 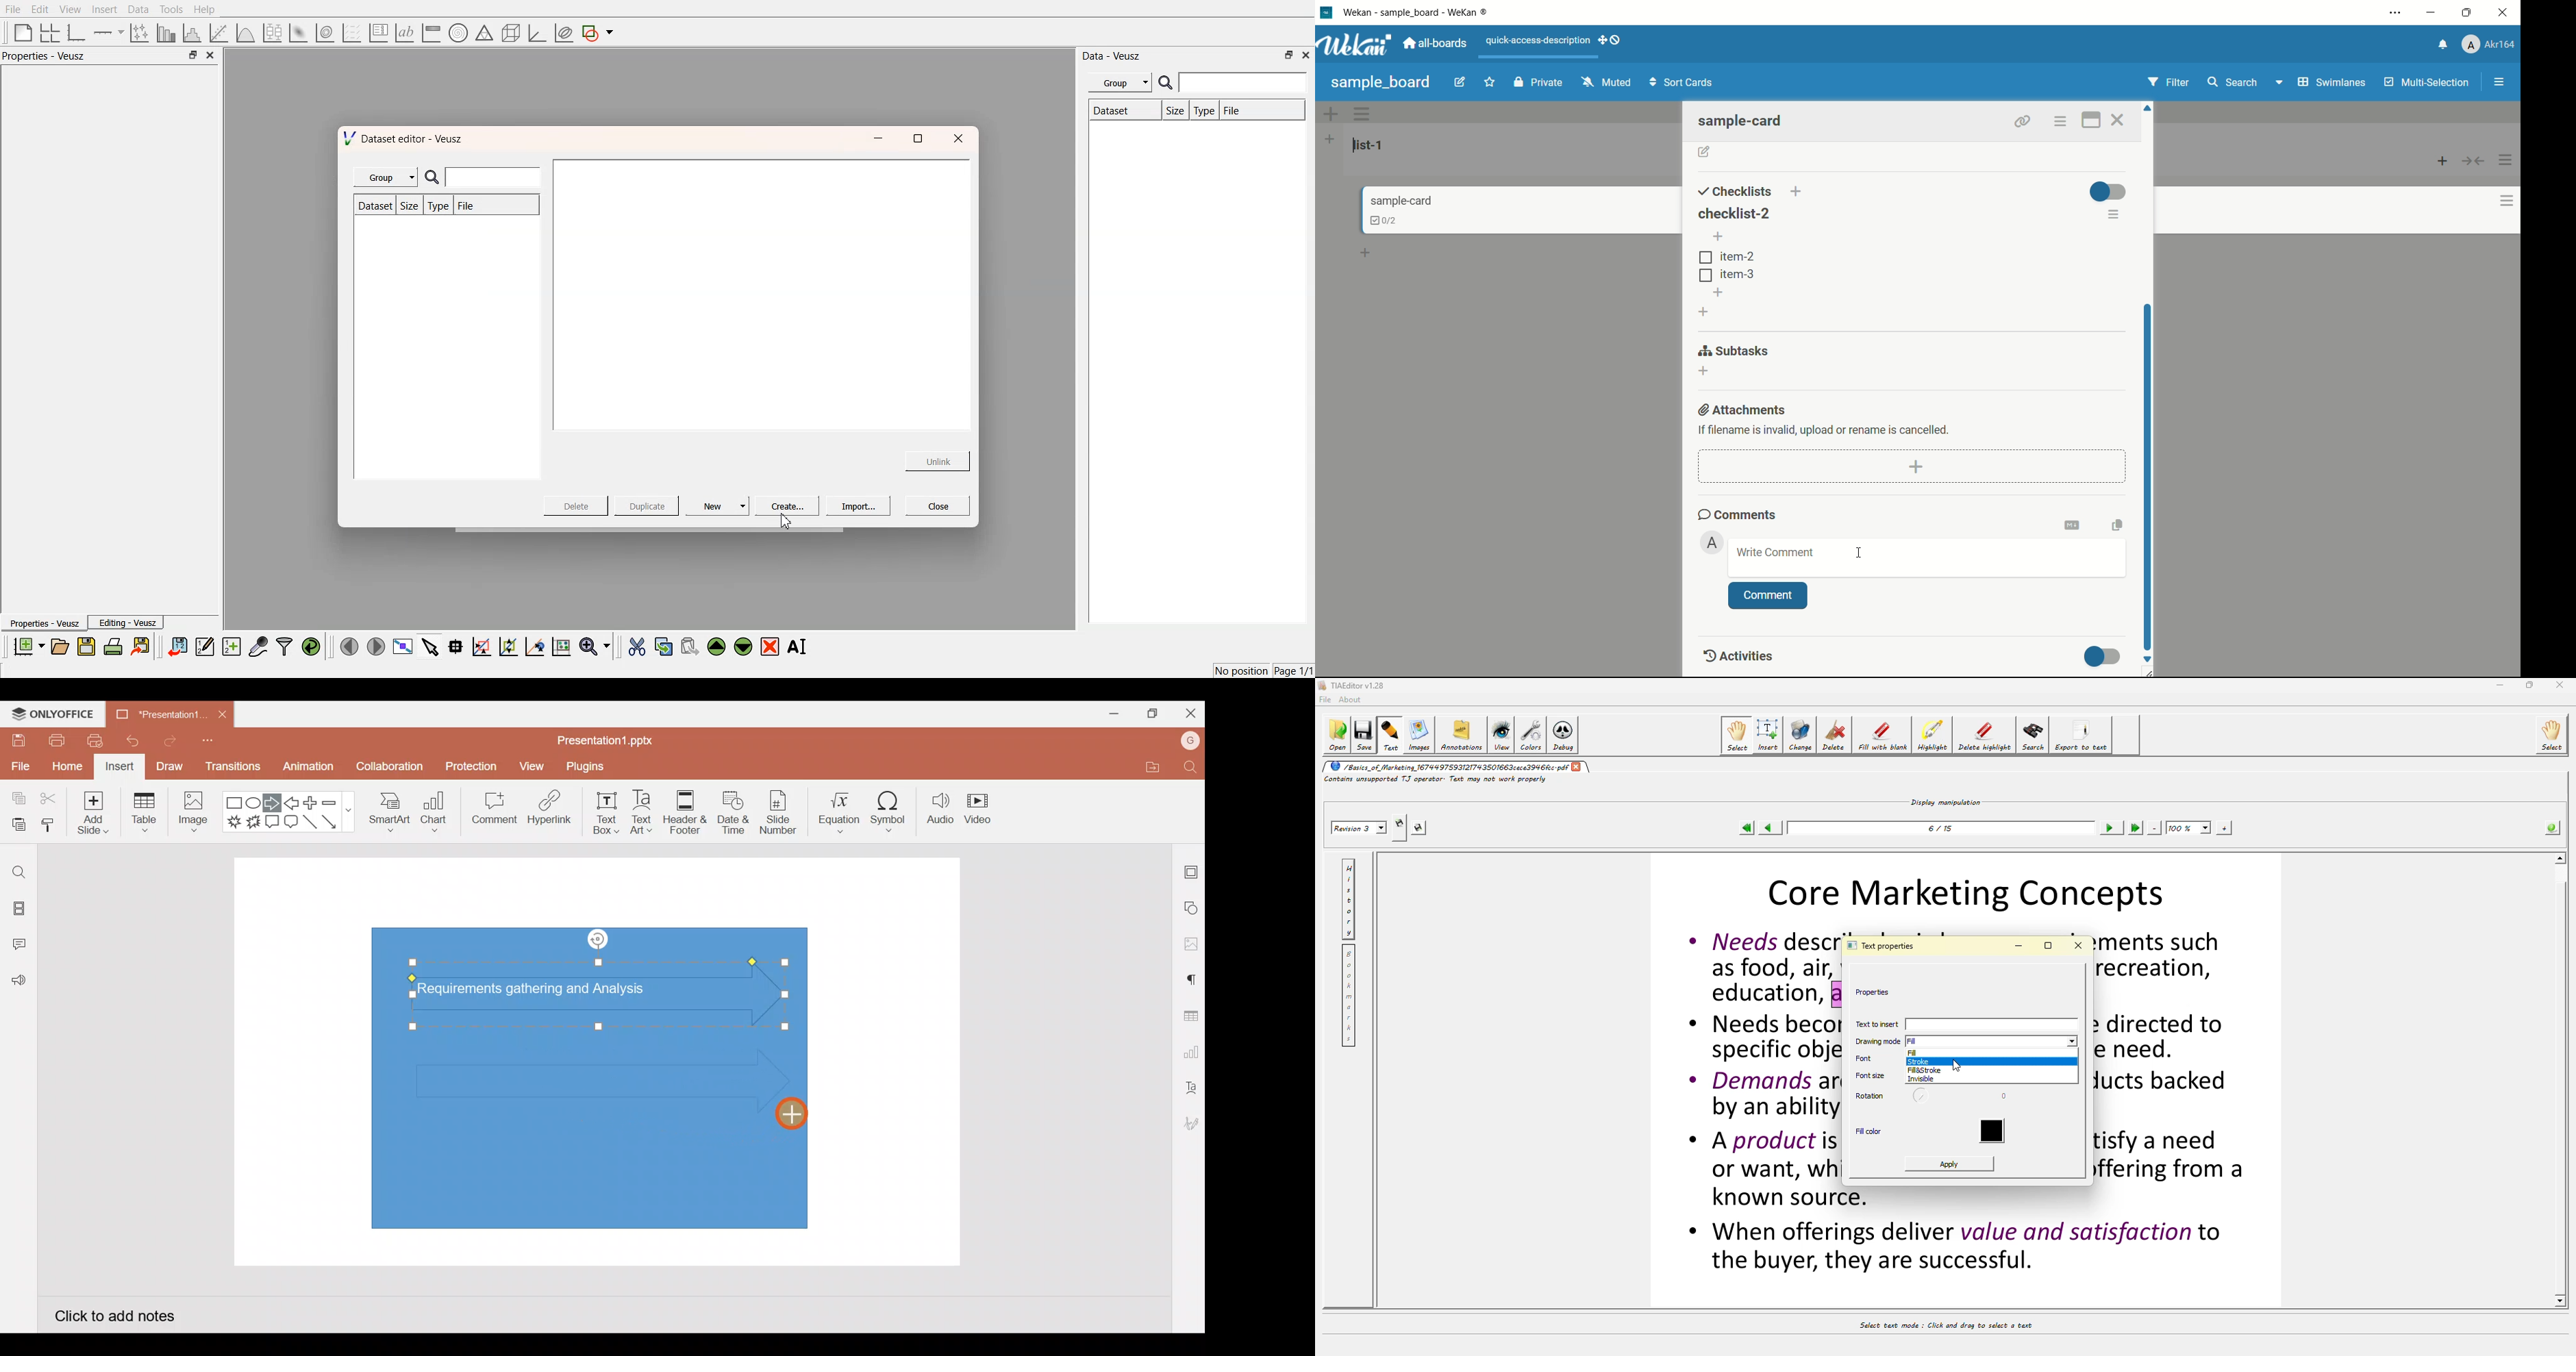 What do you see at coordinates (177, 646) in the screenshot?
I see `import data sets` at bounding box center [177, 646].